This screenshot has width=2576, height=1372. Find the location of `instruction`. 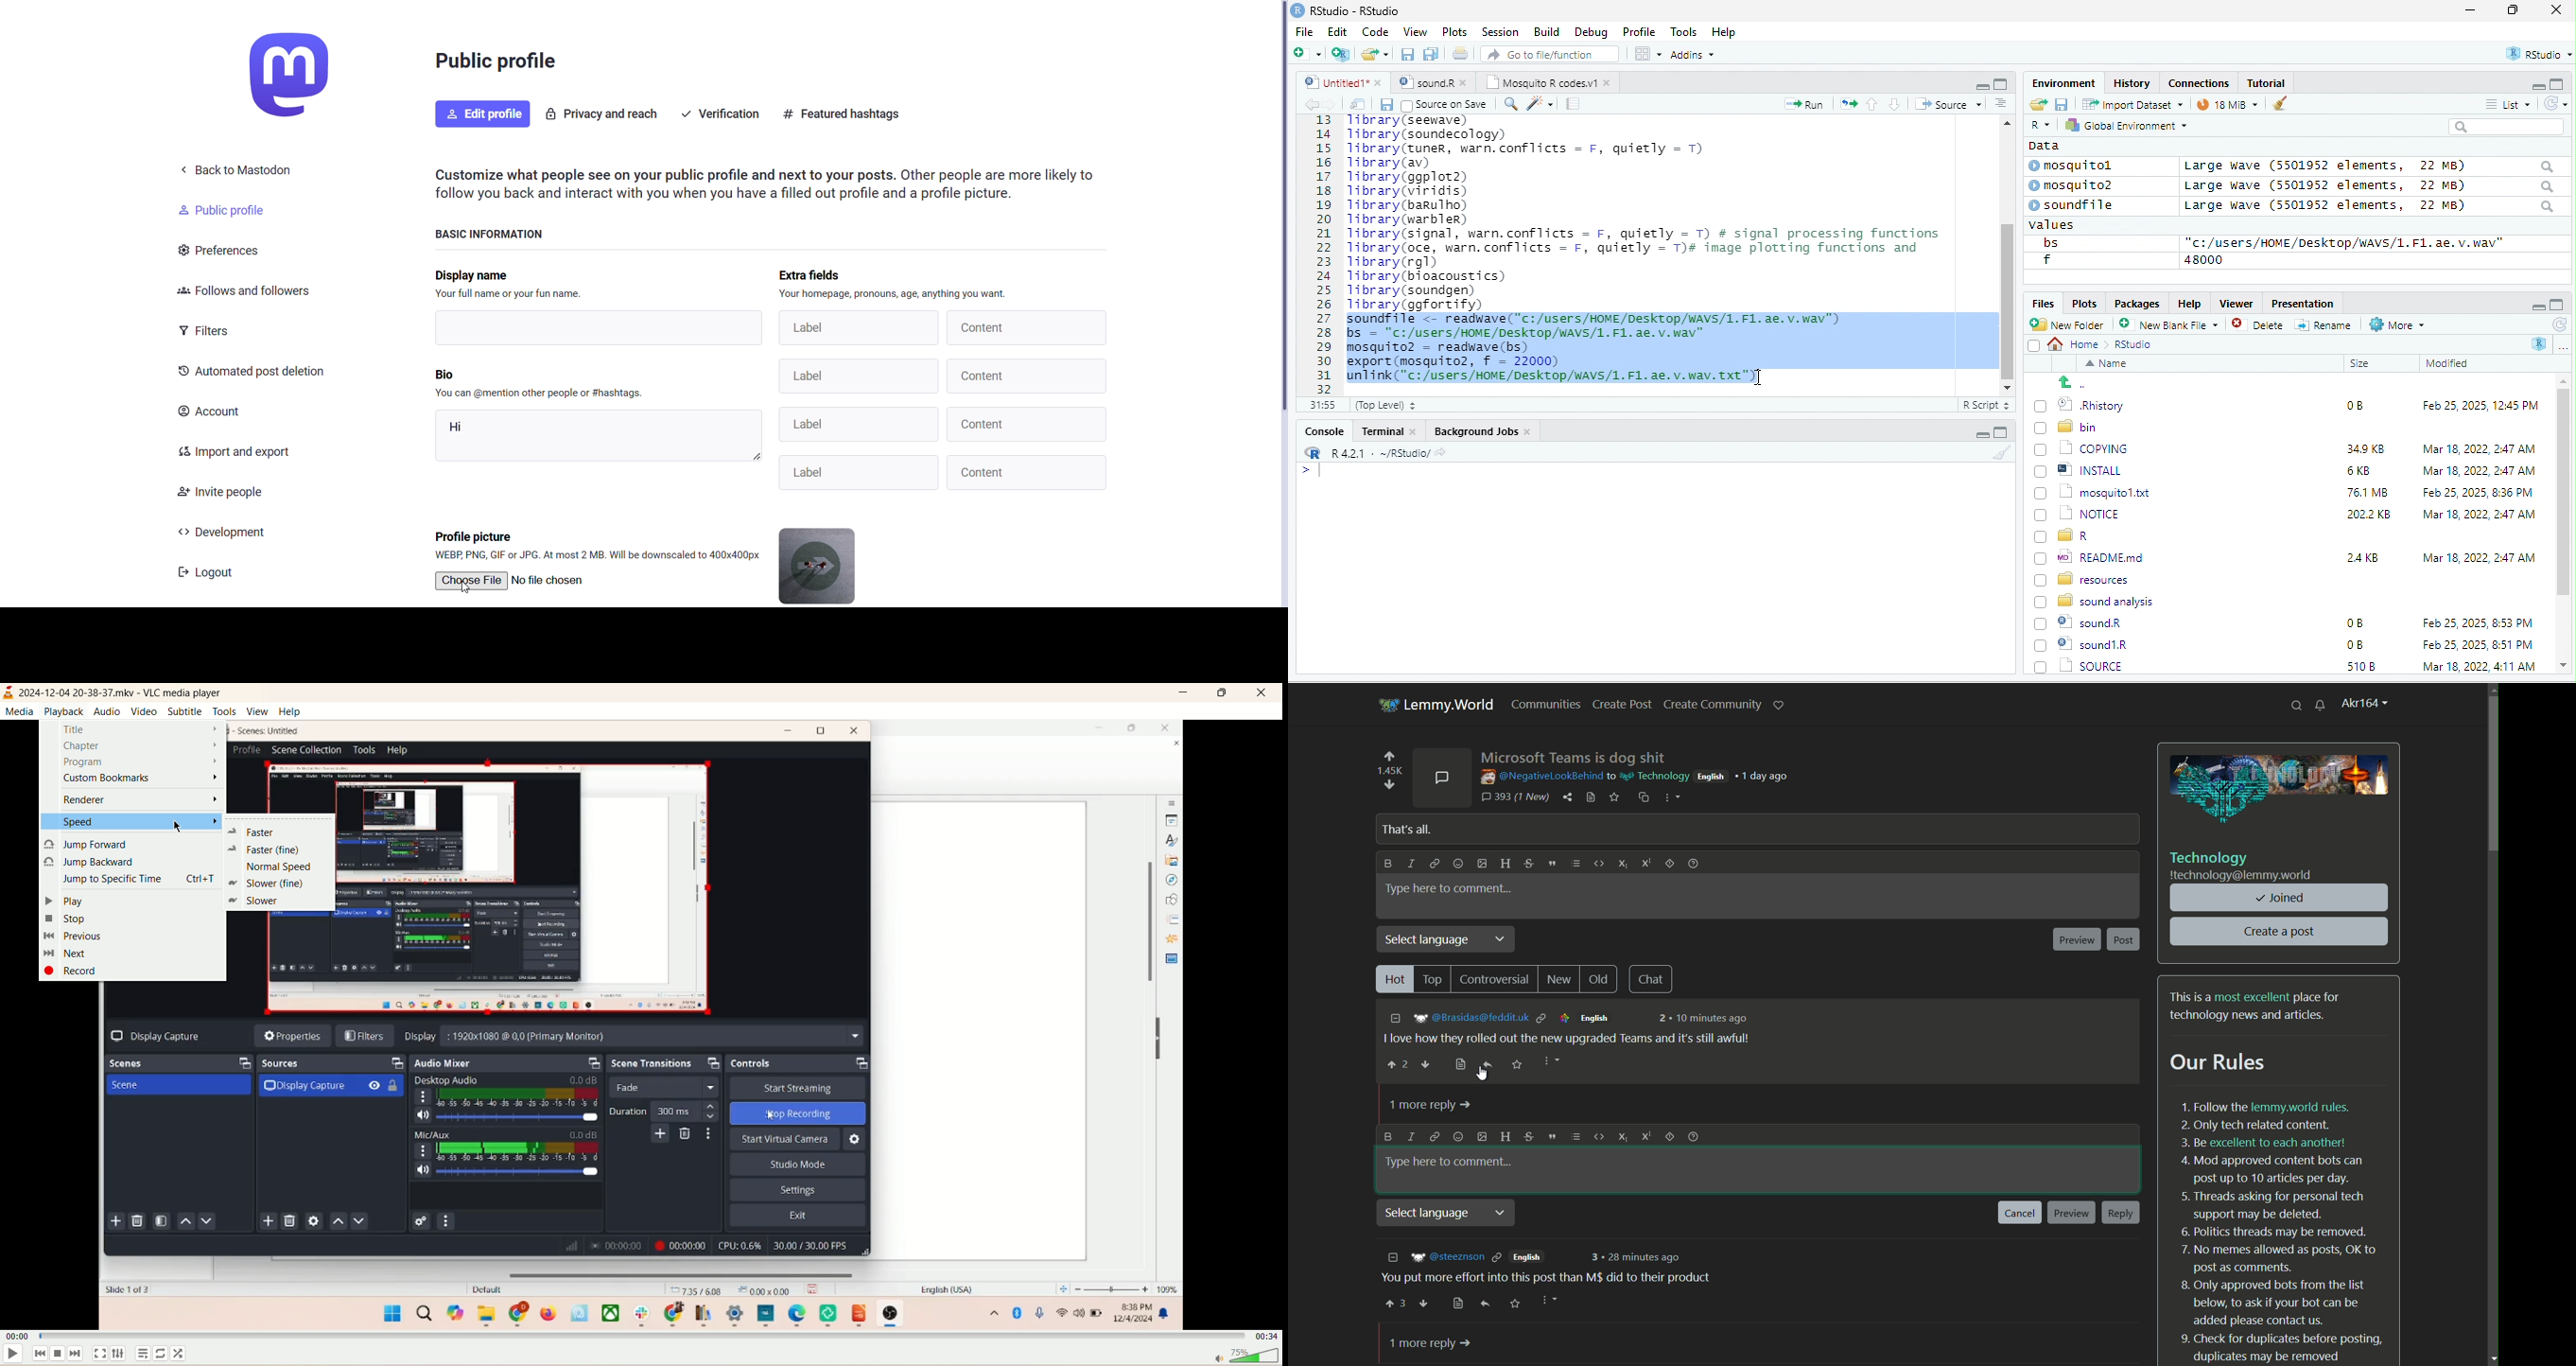

instruction is located at coordinates (539, 395).